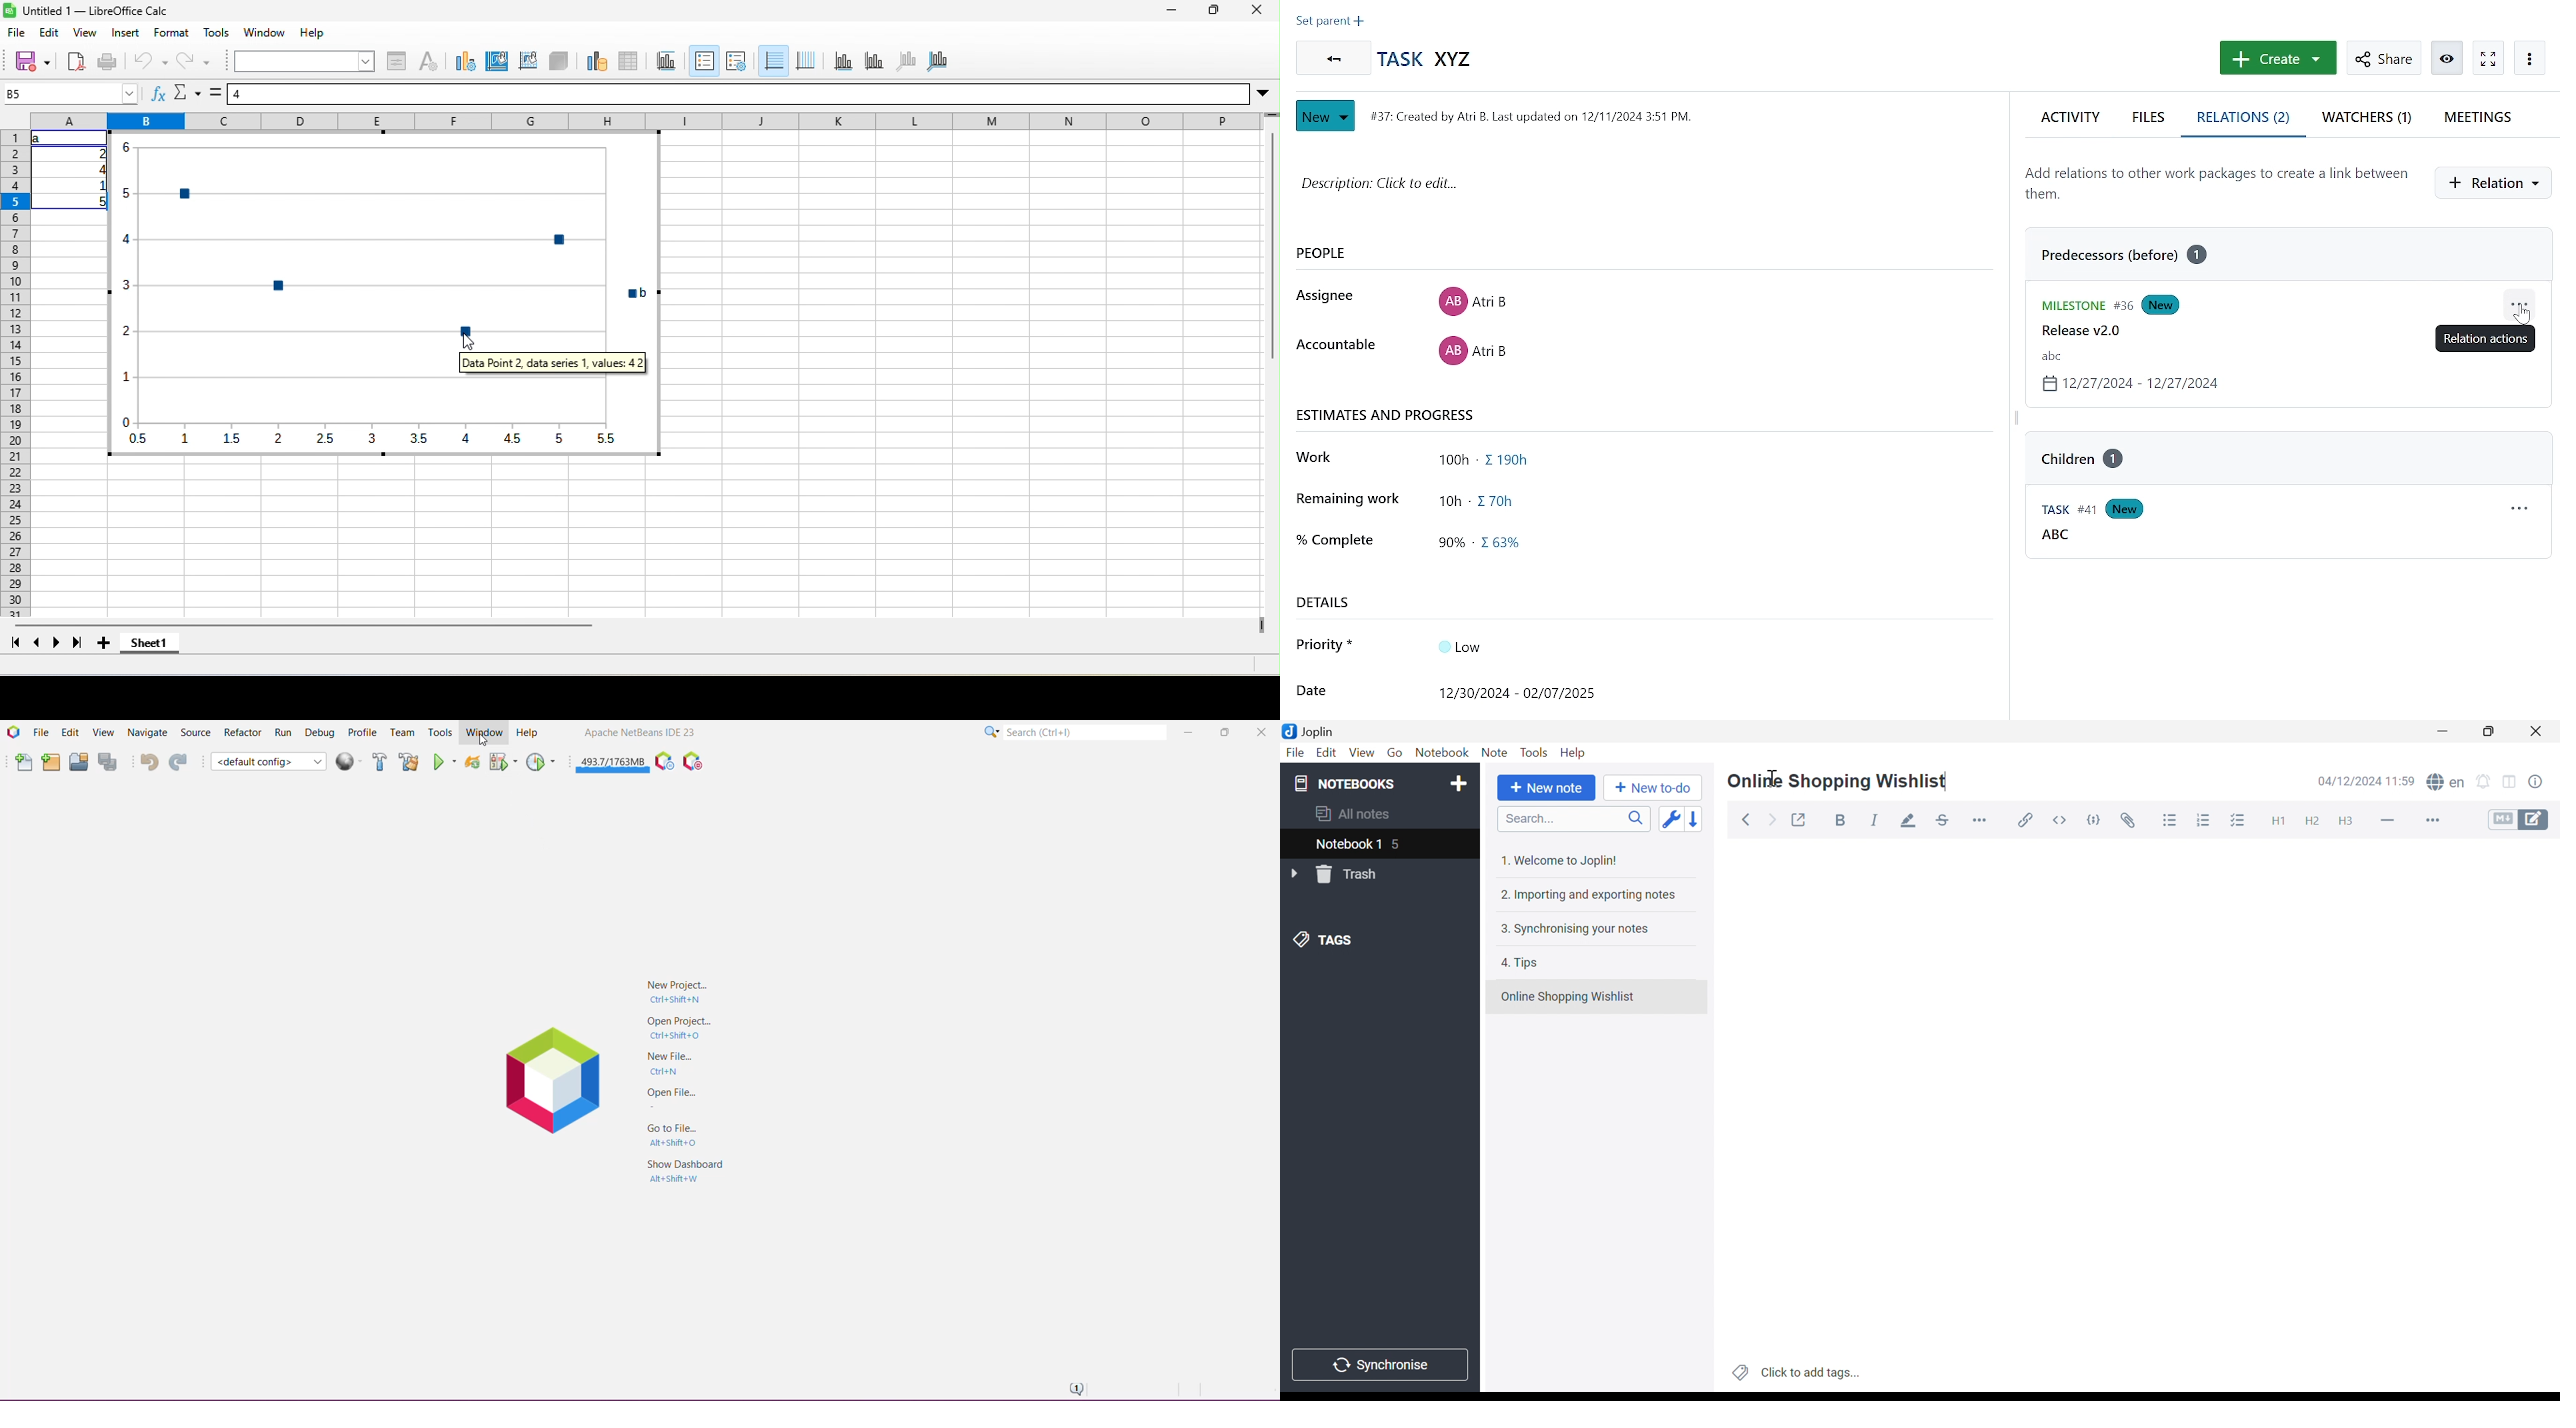 This screenshot has width=2576, height=1428. I want to click on Italic, so click(1875, 820).